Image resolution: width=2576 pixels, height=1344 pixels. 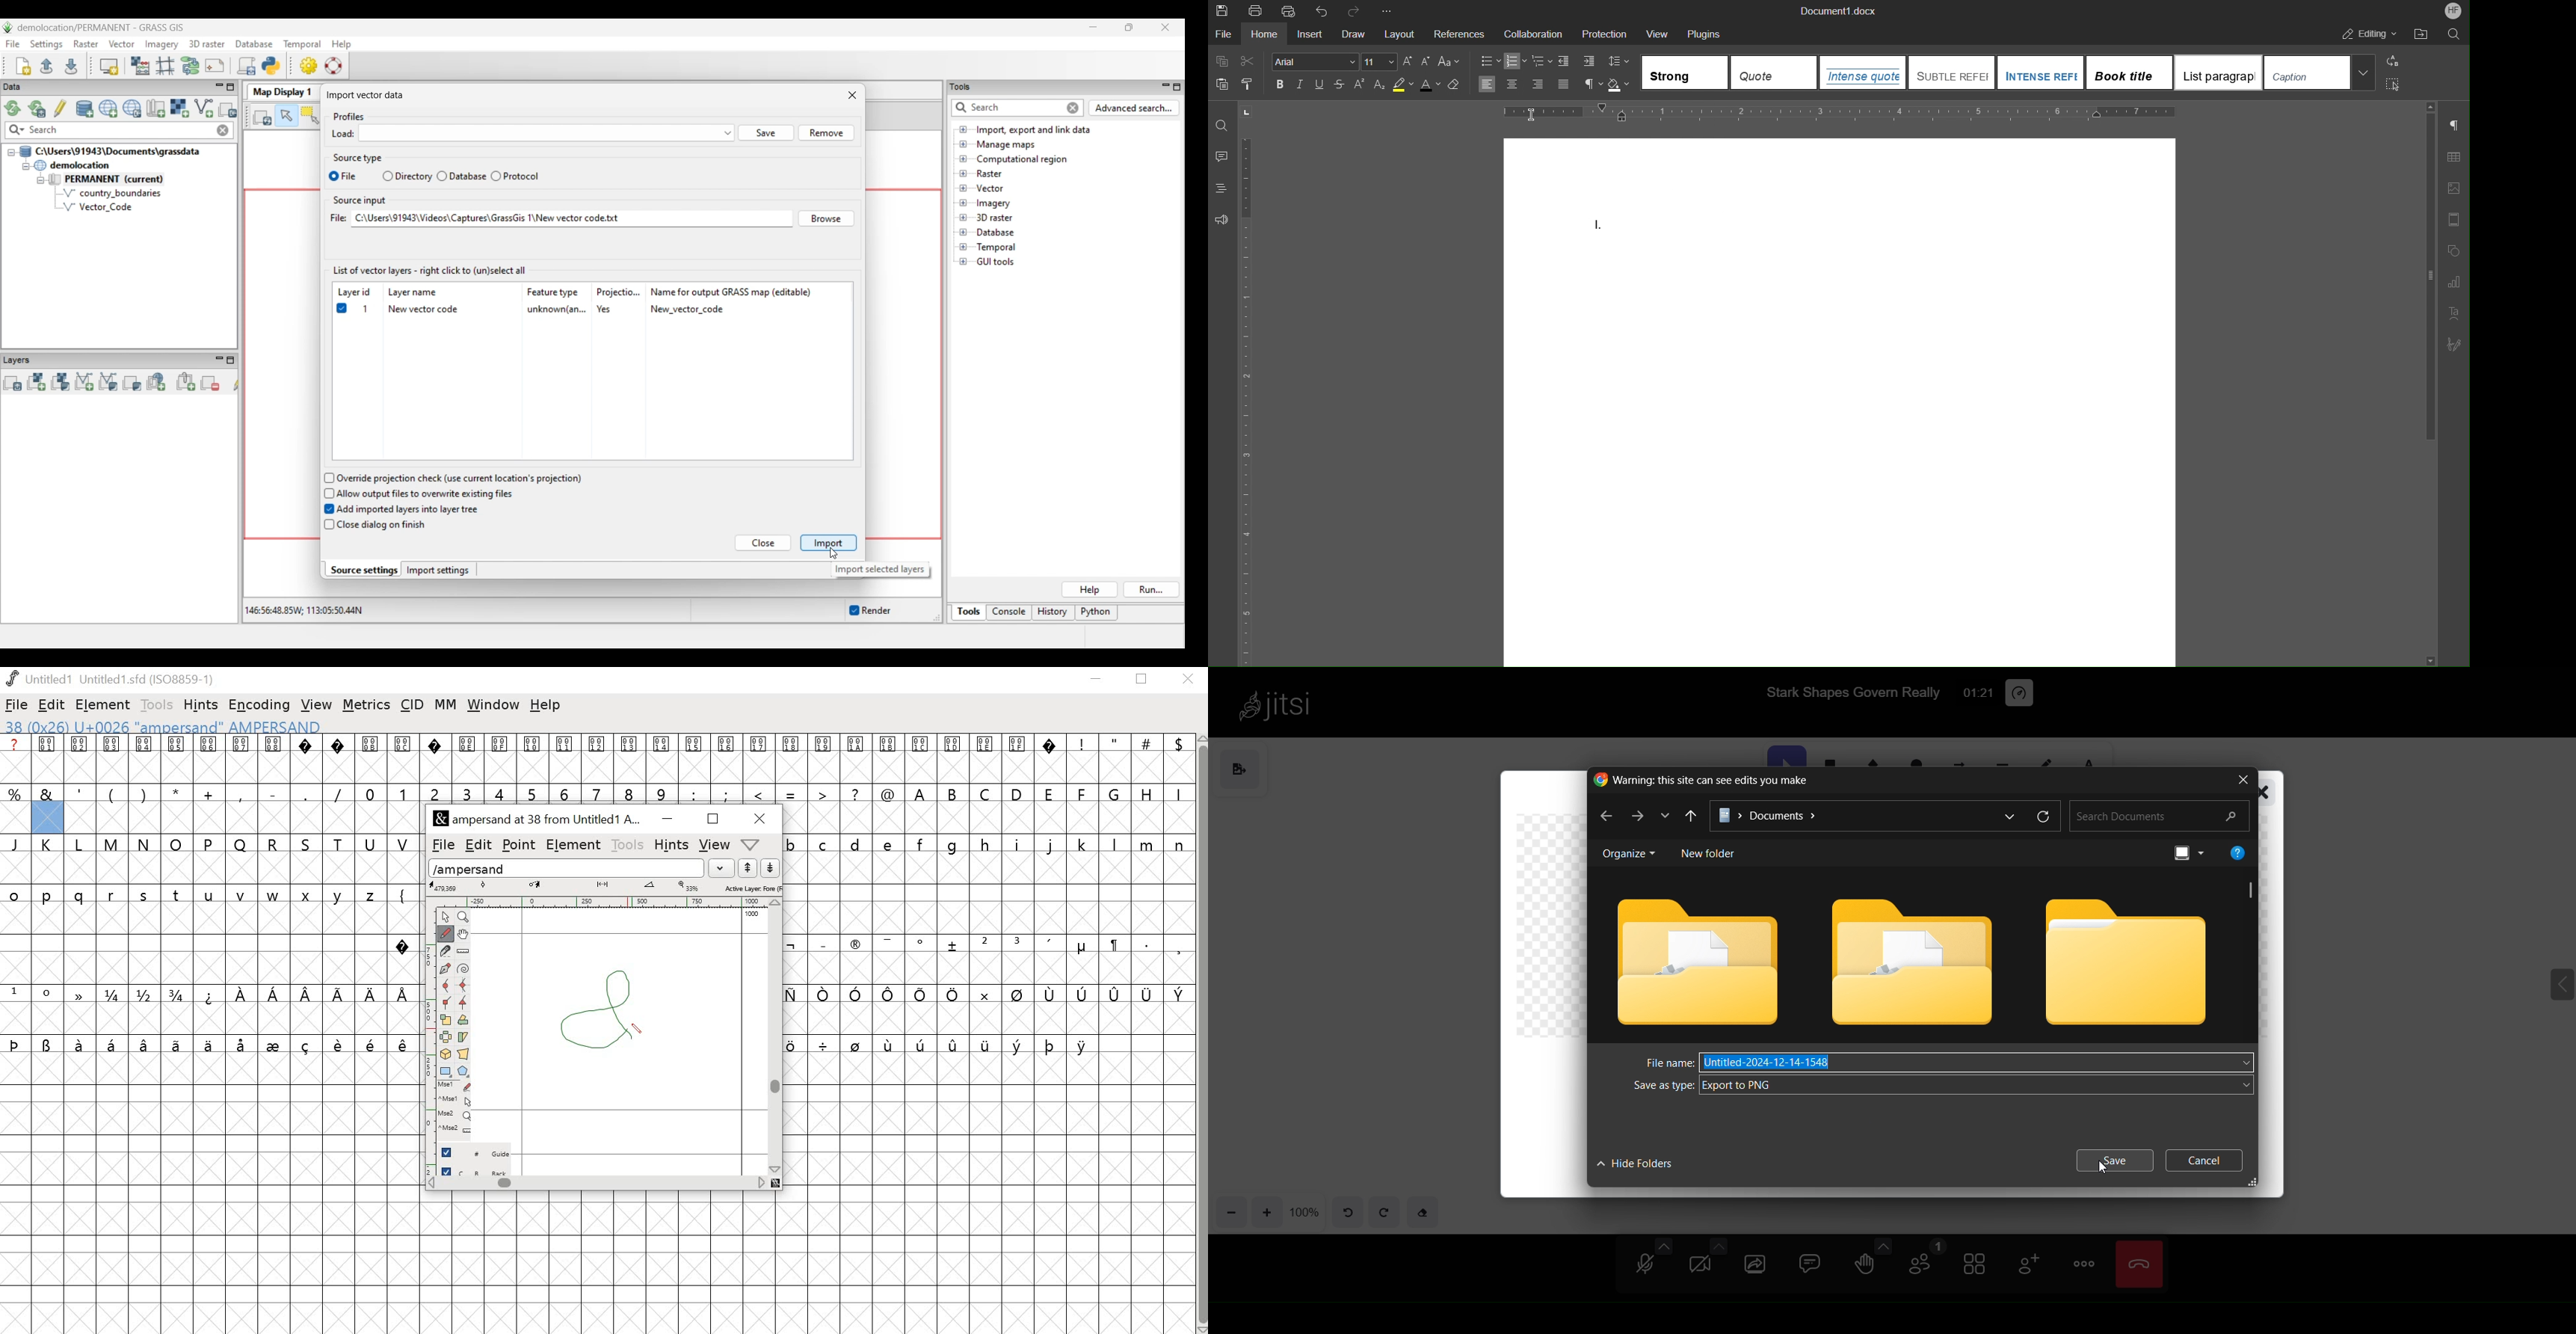 I want to click on new folder, so click(x=1707, y=852).